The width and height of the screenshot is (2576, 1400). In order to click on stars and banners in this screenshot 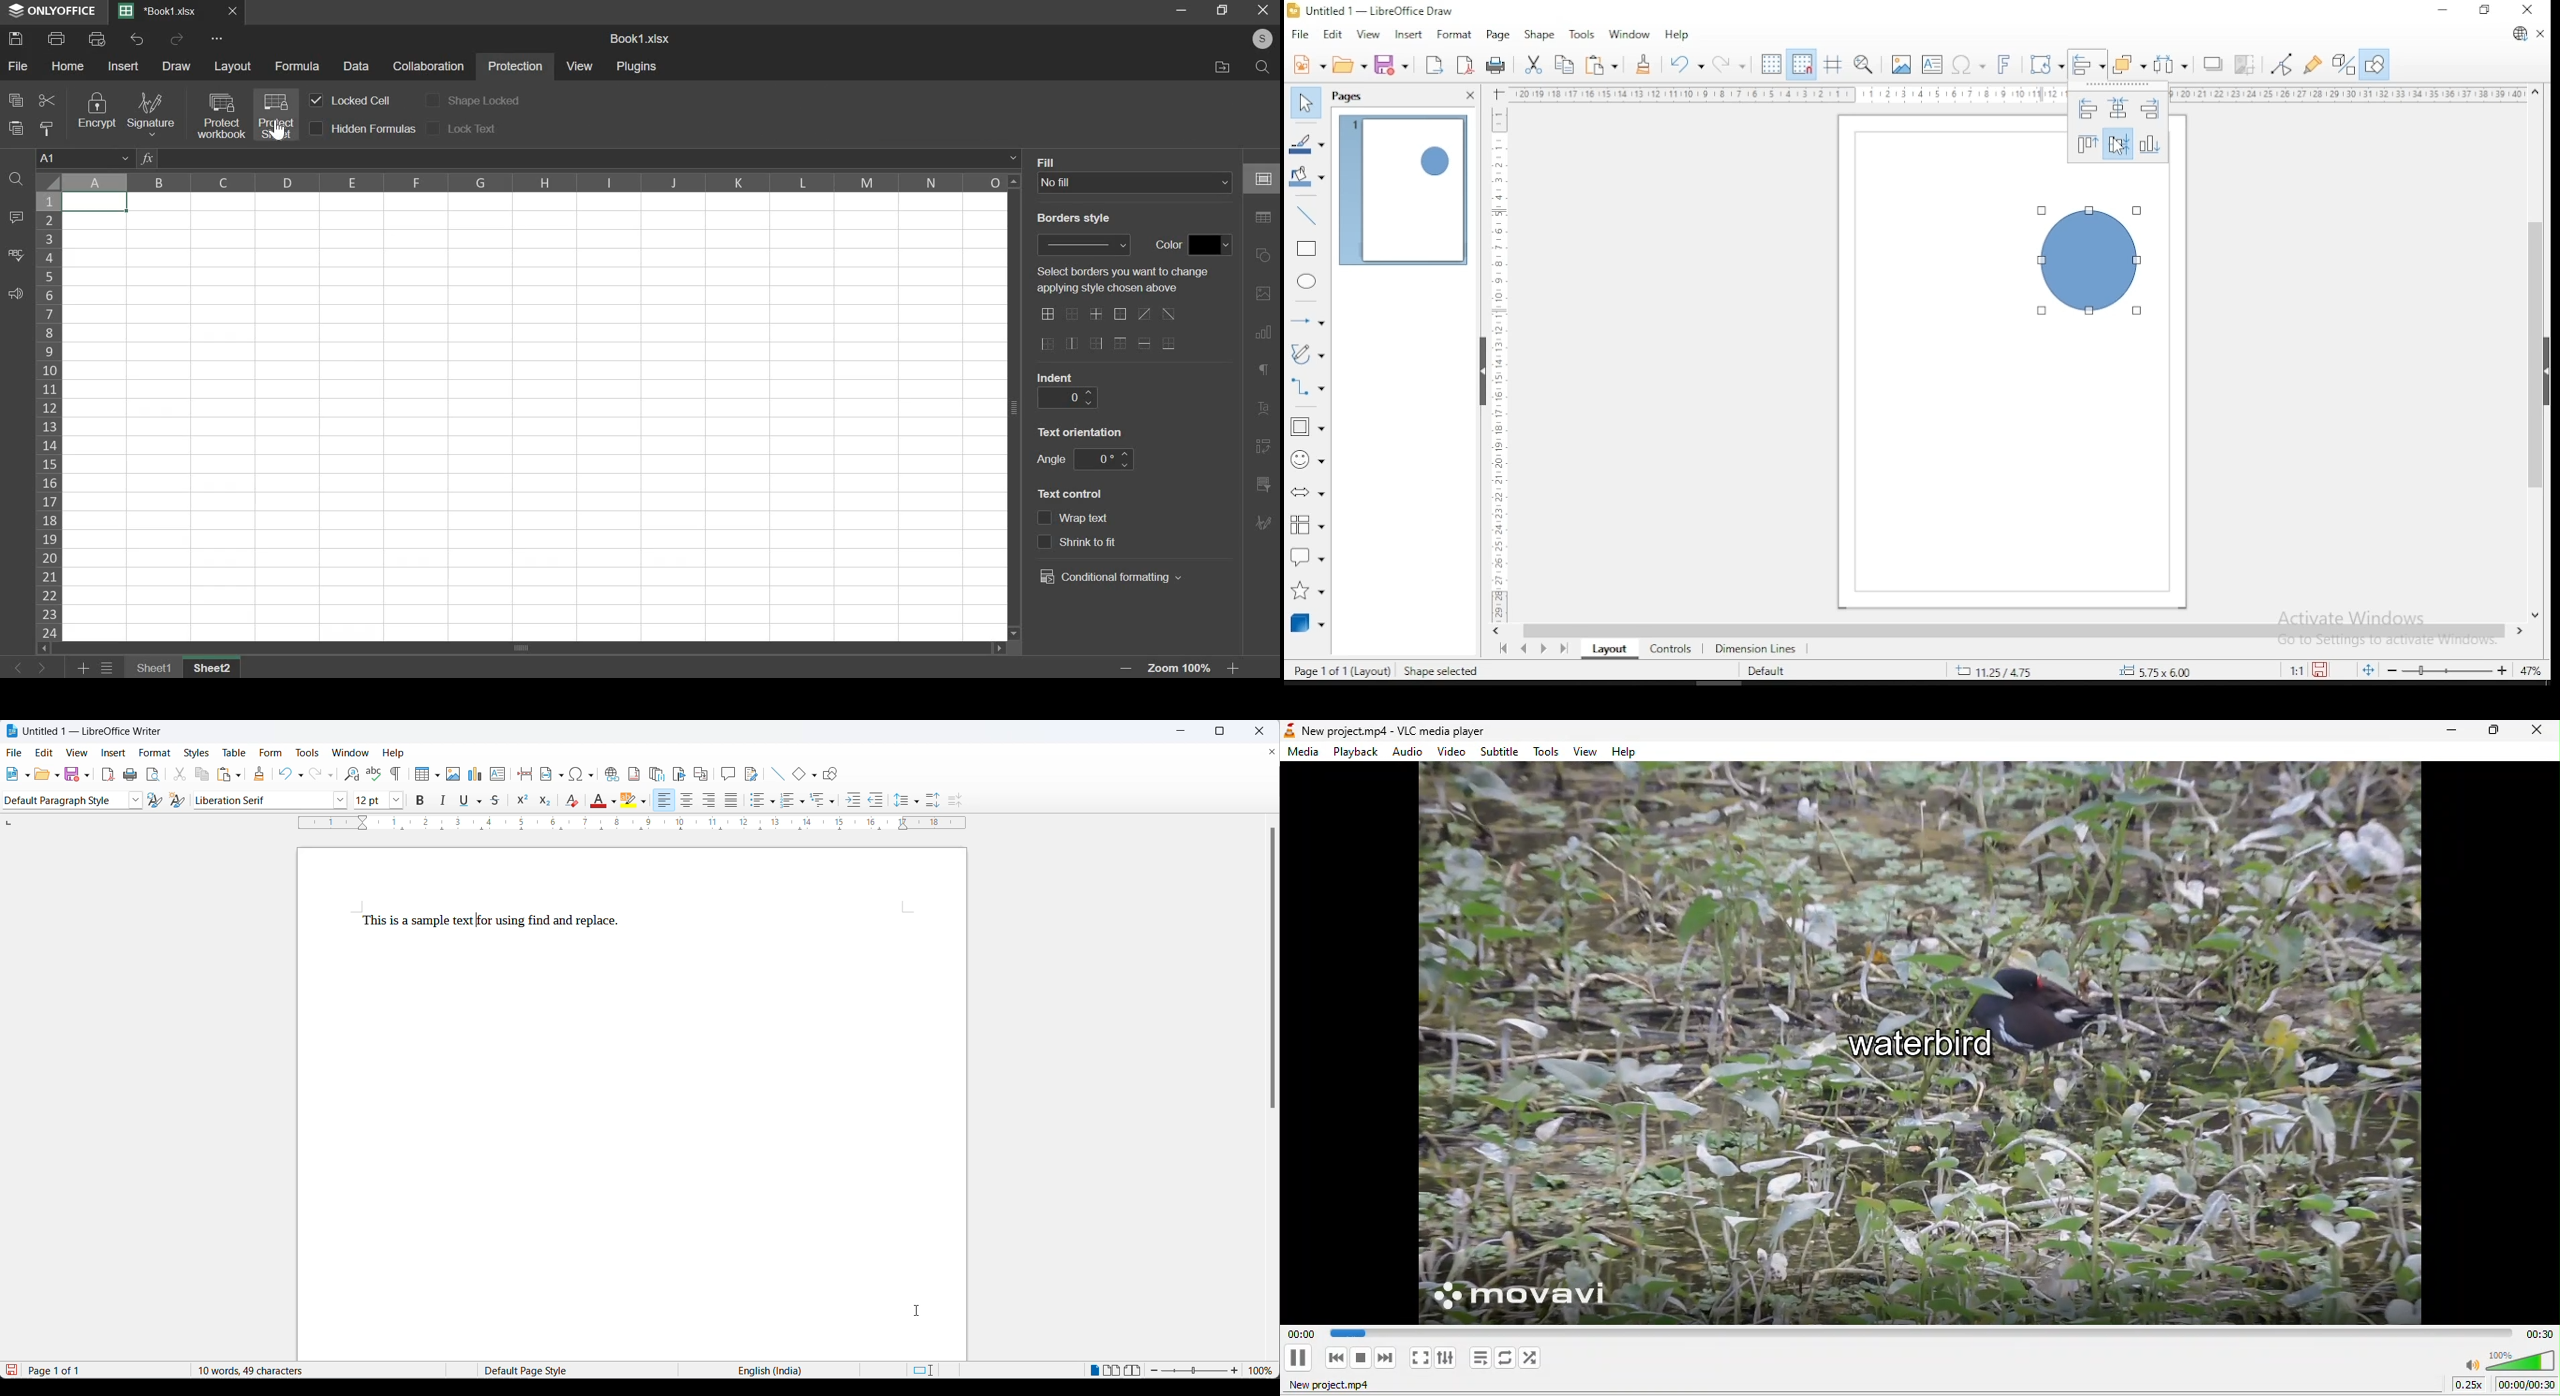, I will do `click(1309, 586)`.